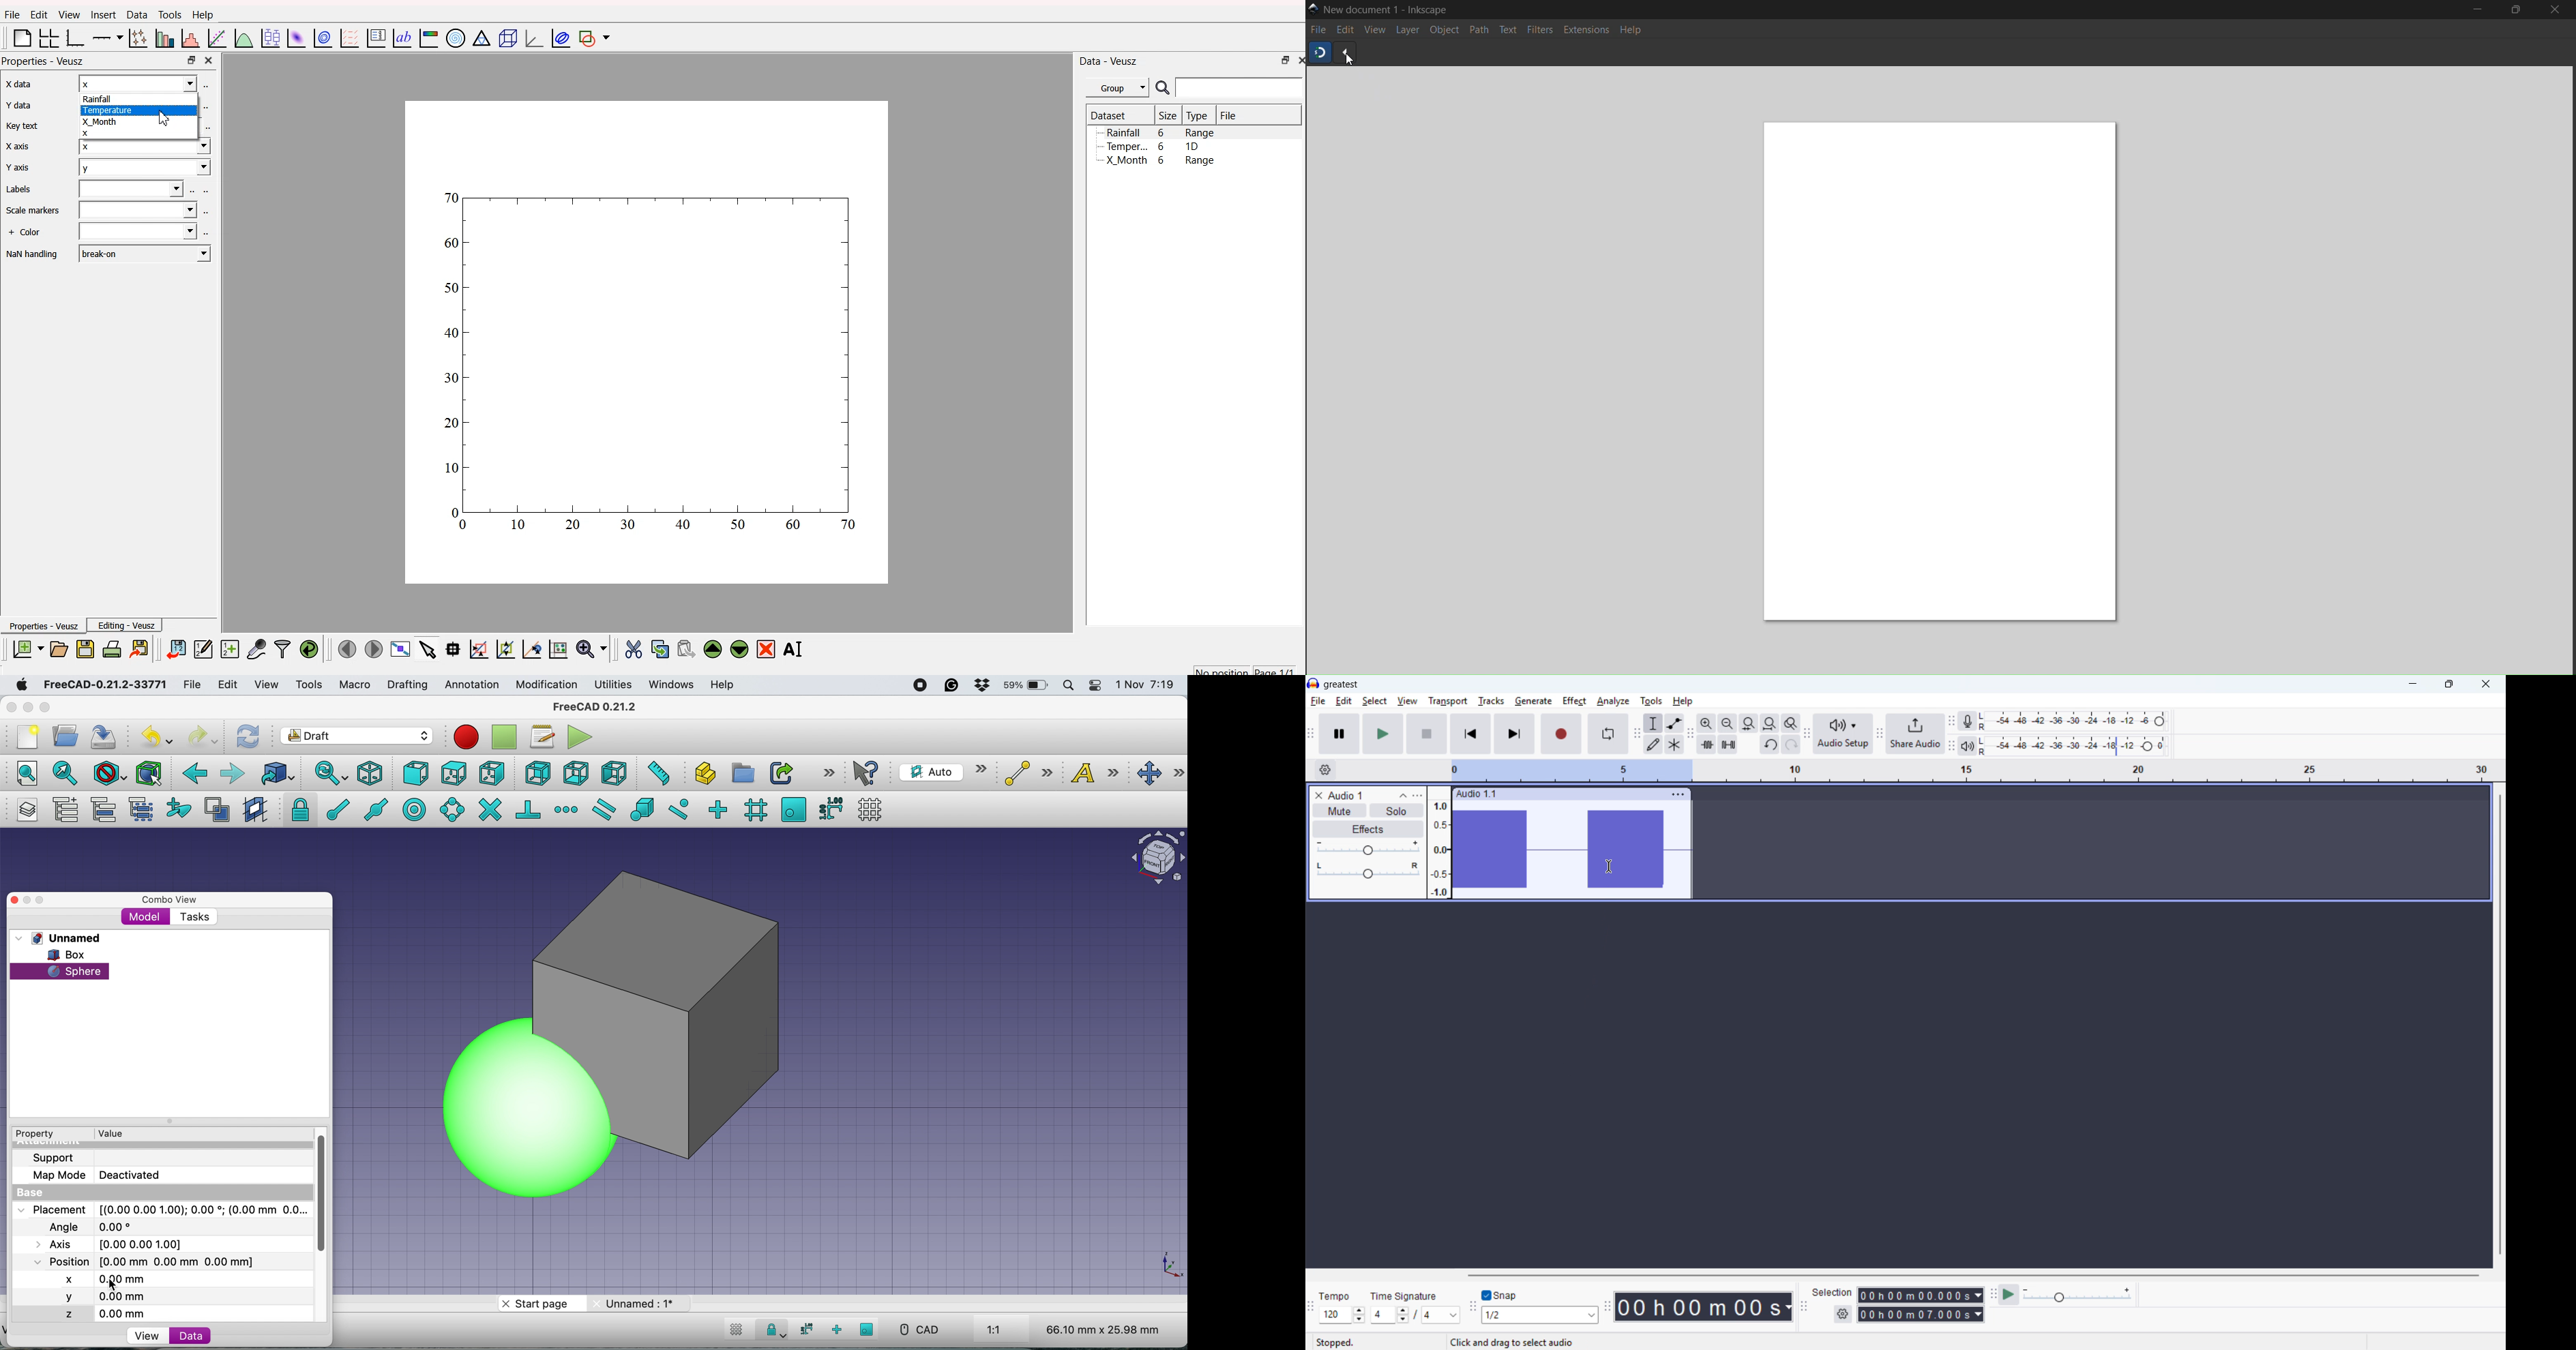 The height and width of the screenshot is (1372, 2576). What do you see at coordinates (1879, 735) in the screenshot?
I see `` at bounding box center [1879, 735].